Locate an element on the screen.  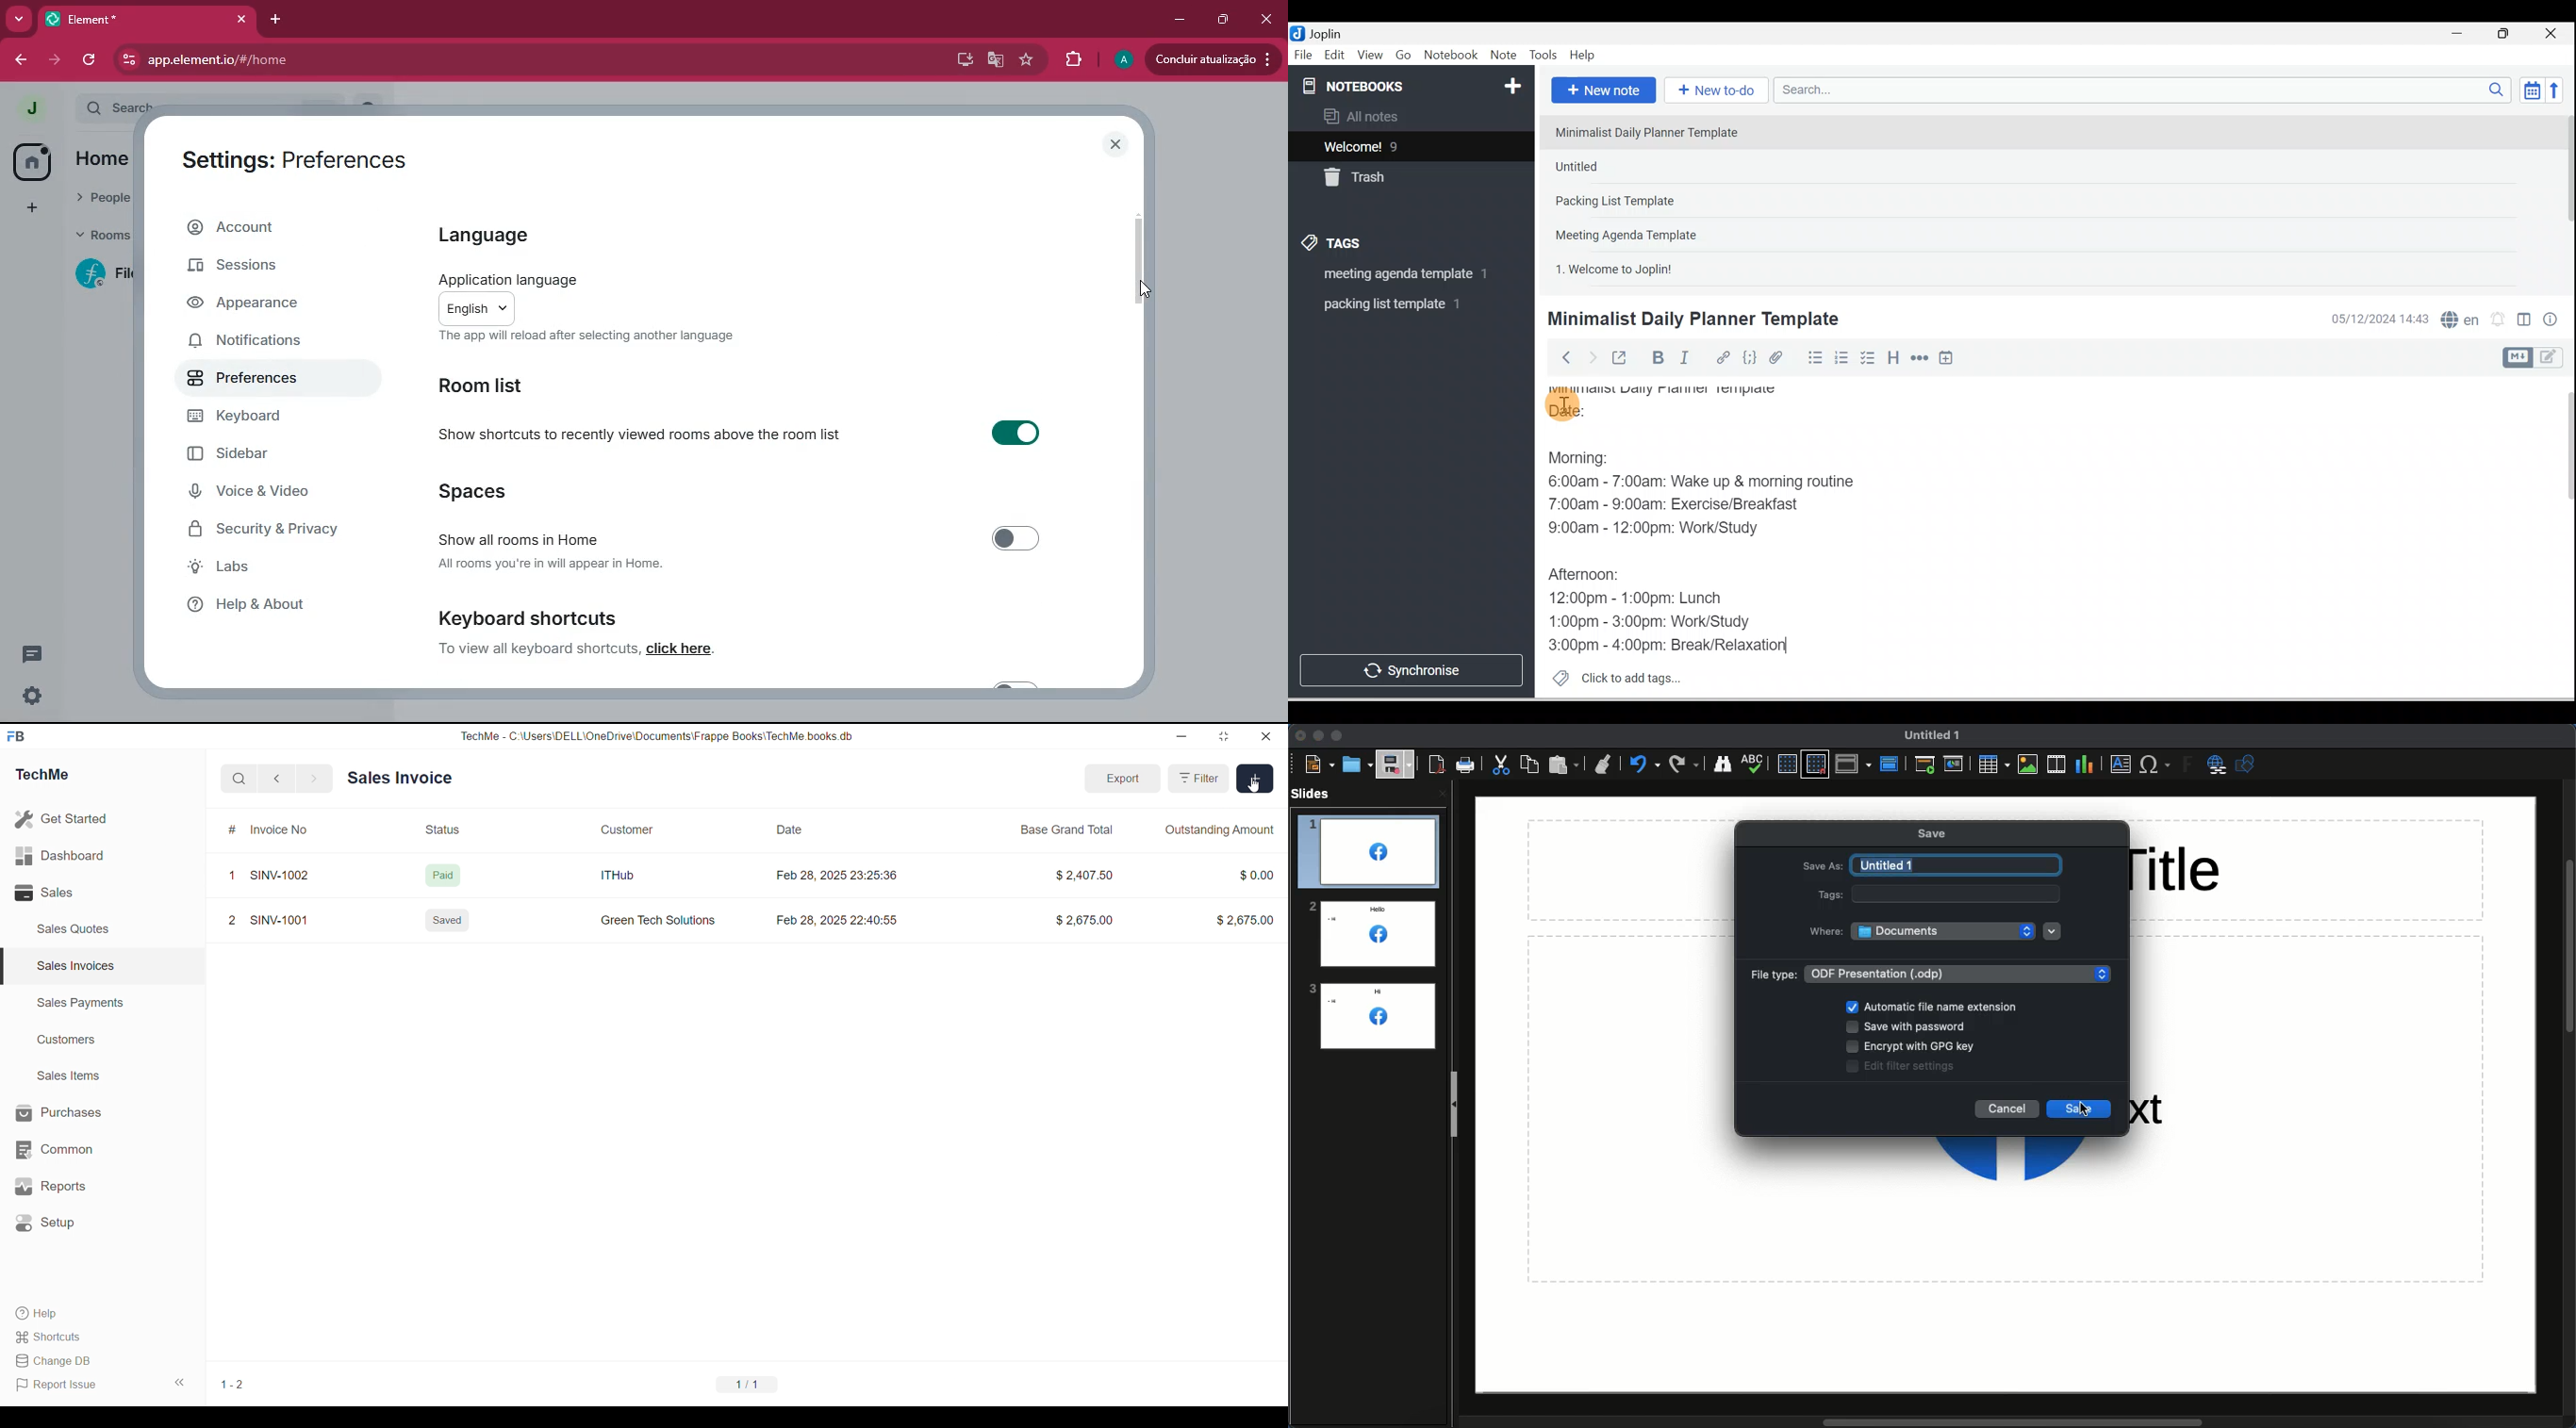
3:00pm - 4:00pm: Break/Relaxation is located at coordinates (1693, 645).